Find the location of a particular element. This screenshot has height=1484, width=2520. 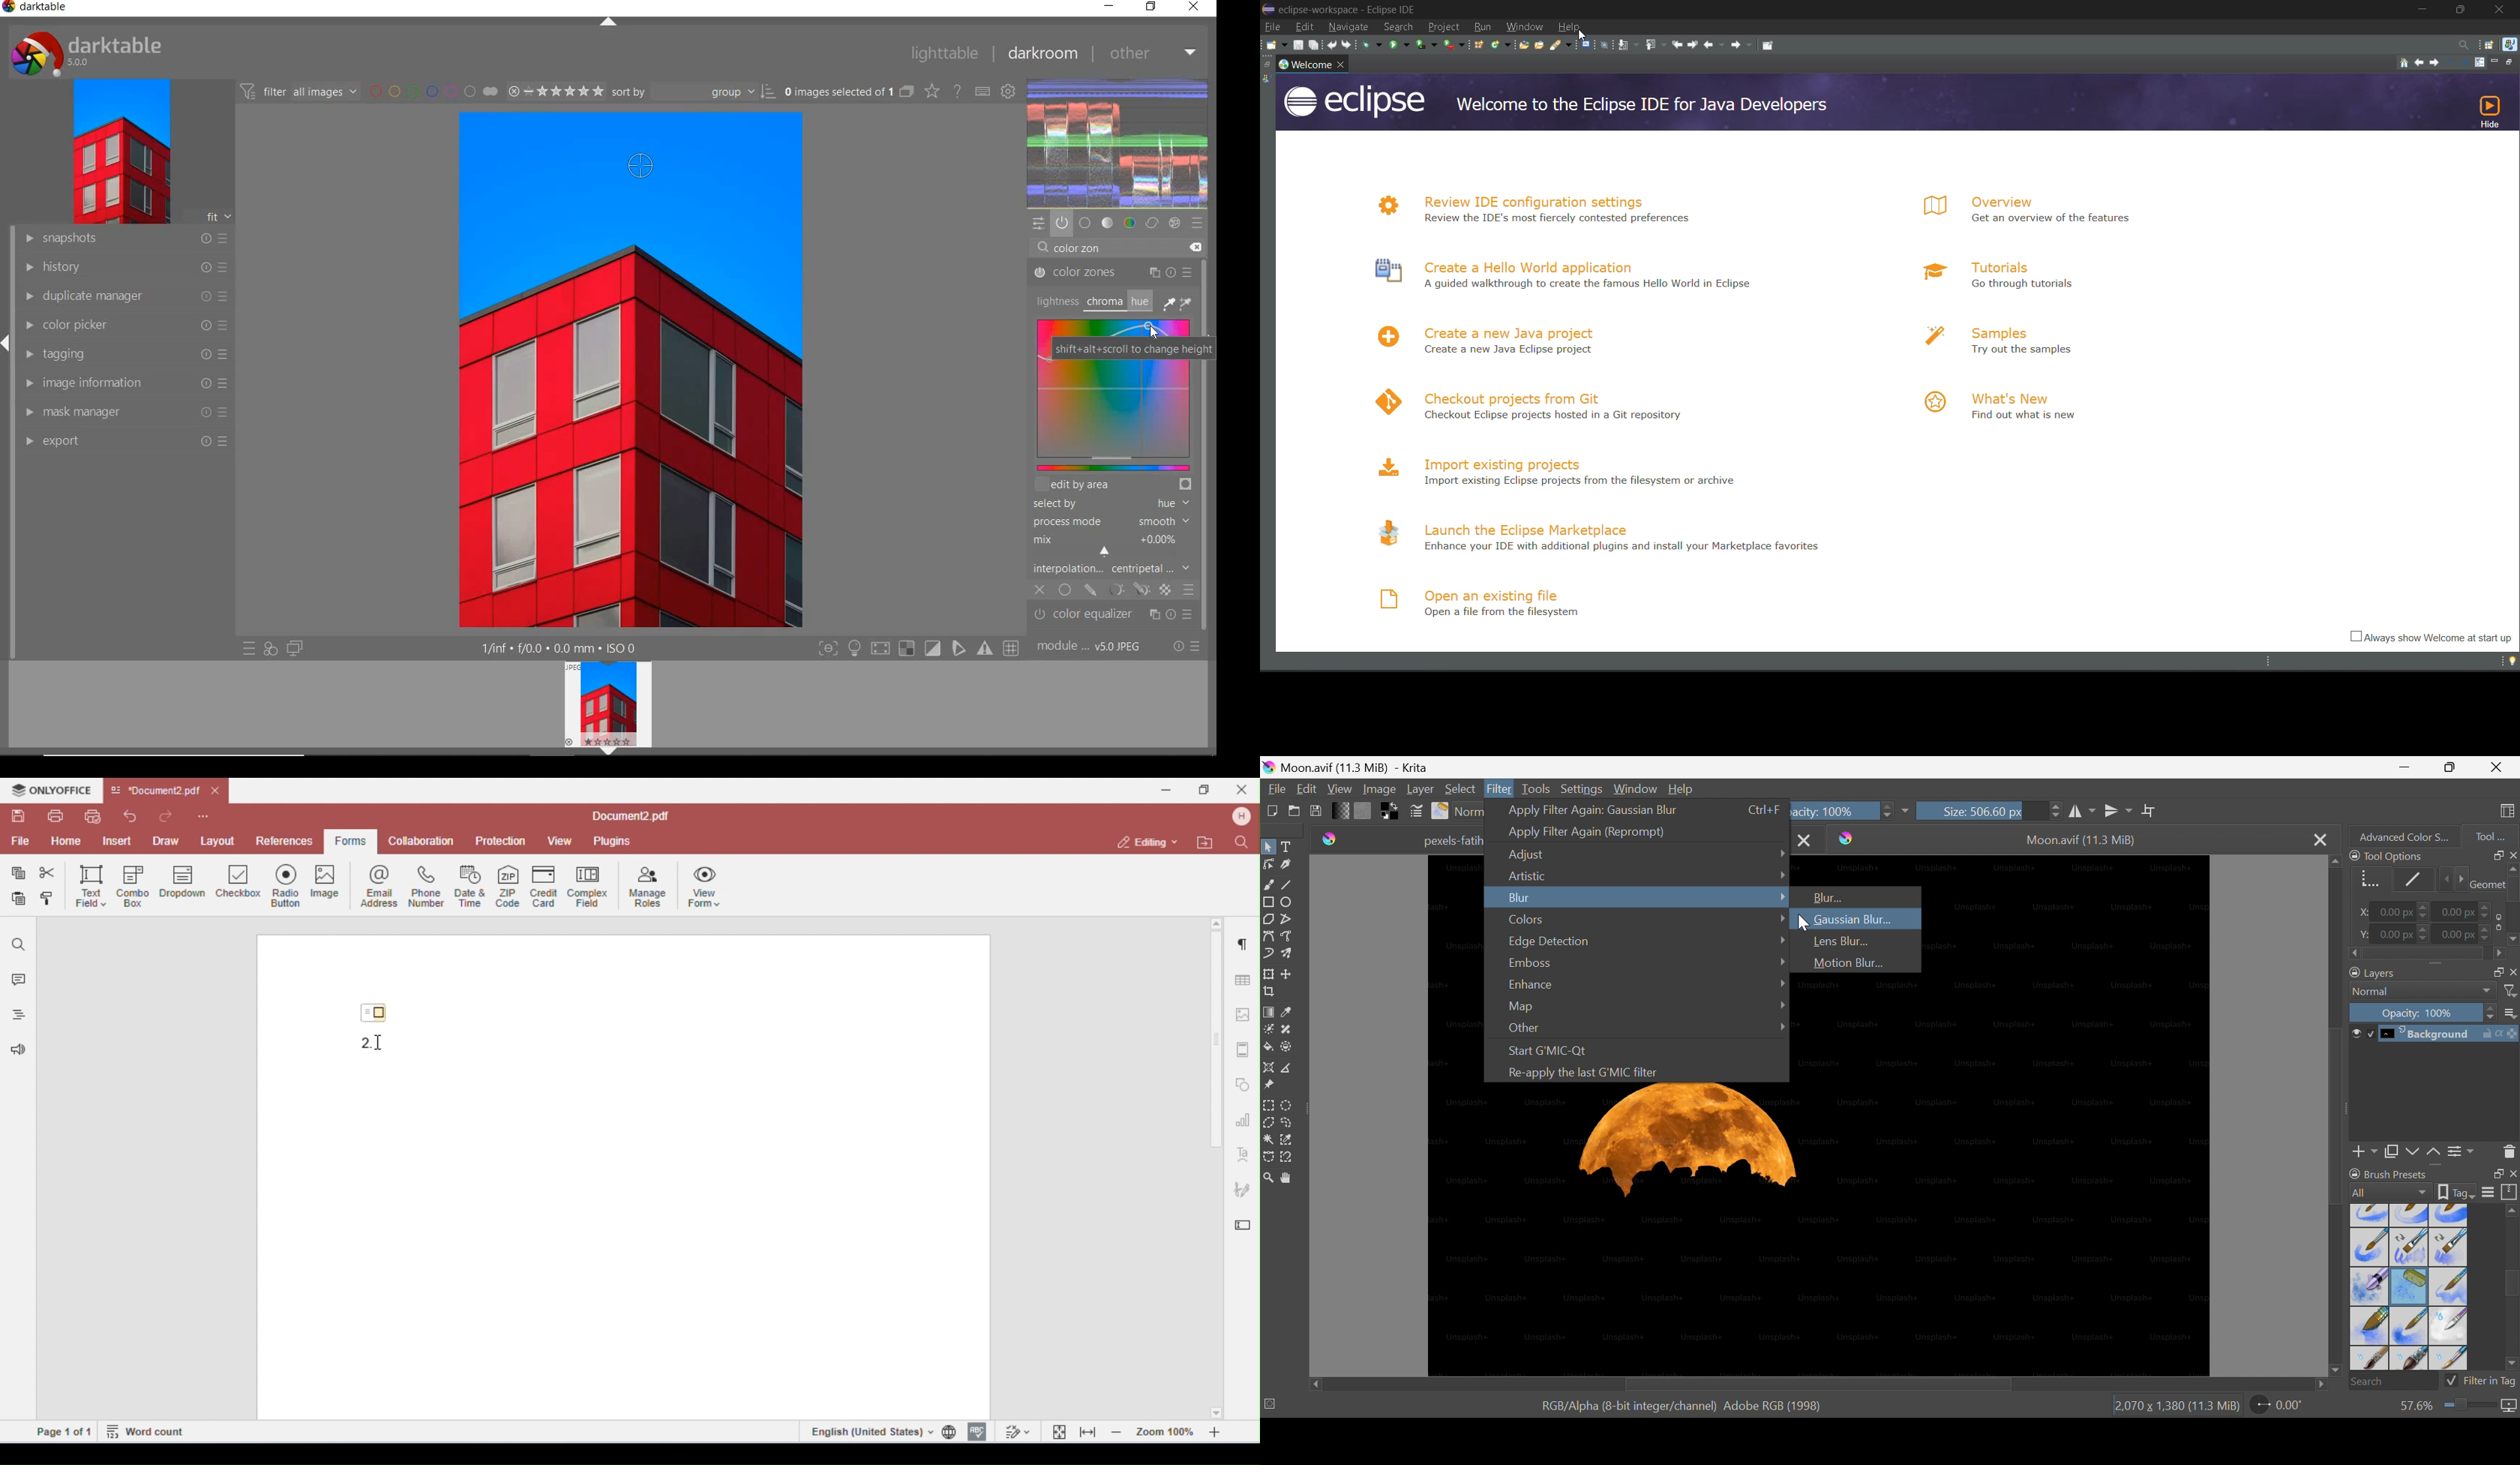

search is located at coordinates (1400, 27).